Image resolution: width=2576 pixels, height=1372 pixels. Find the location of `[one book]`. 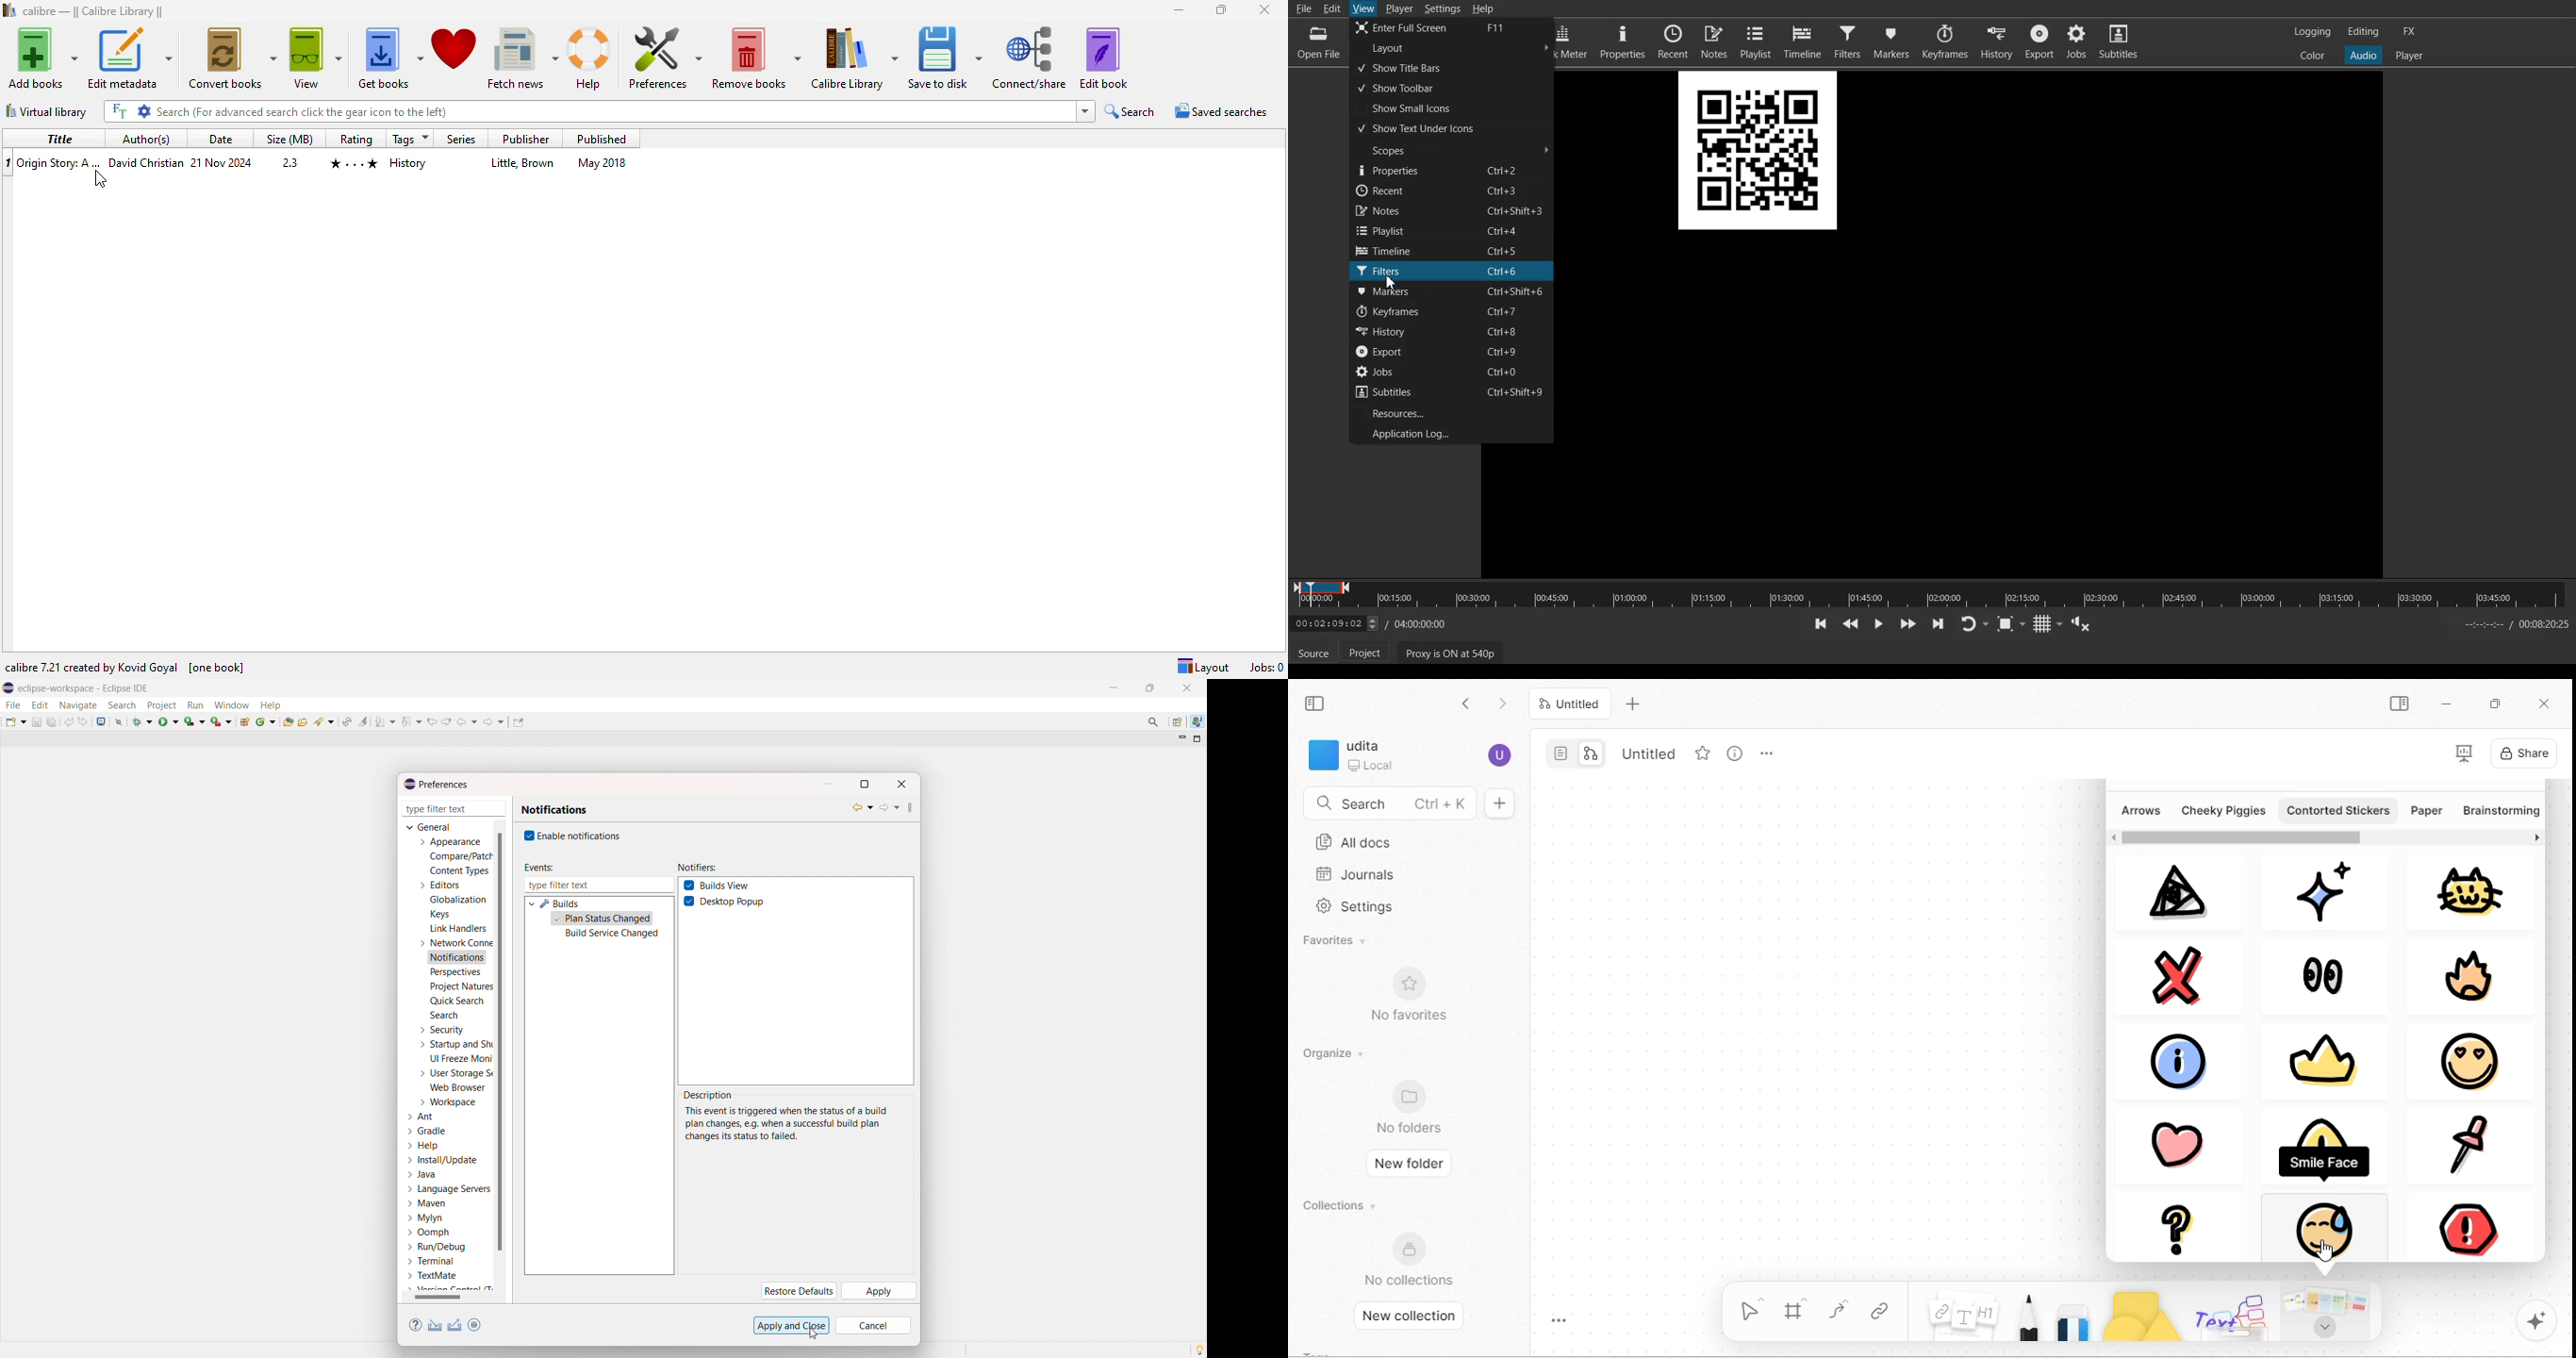

[one book] is located at coordinates (218, 668).